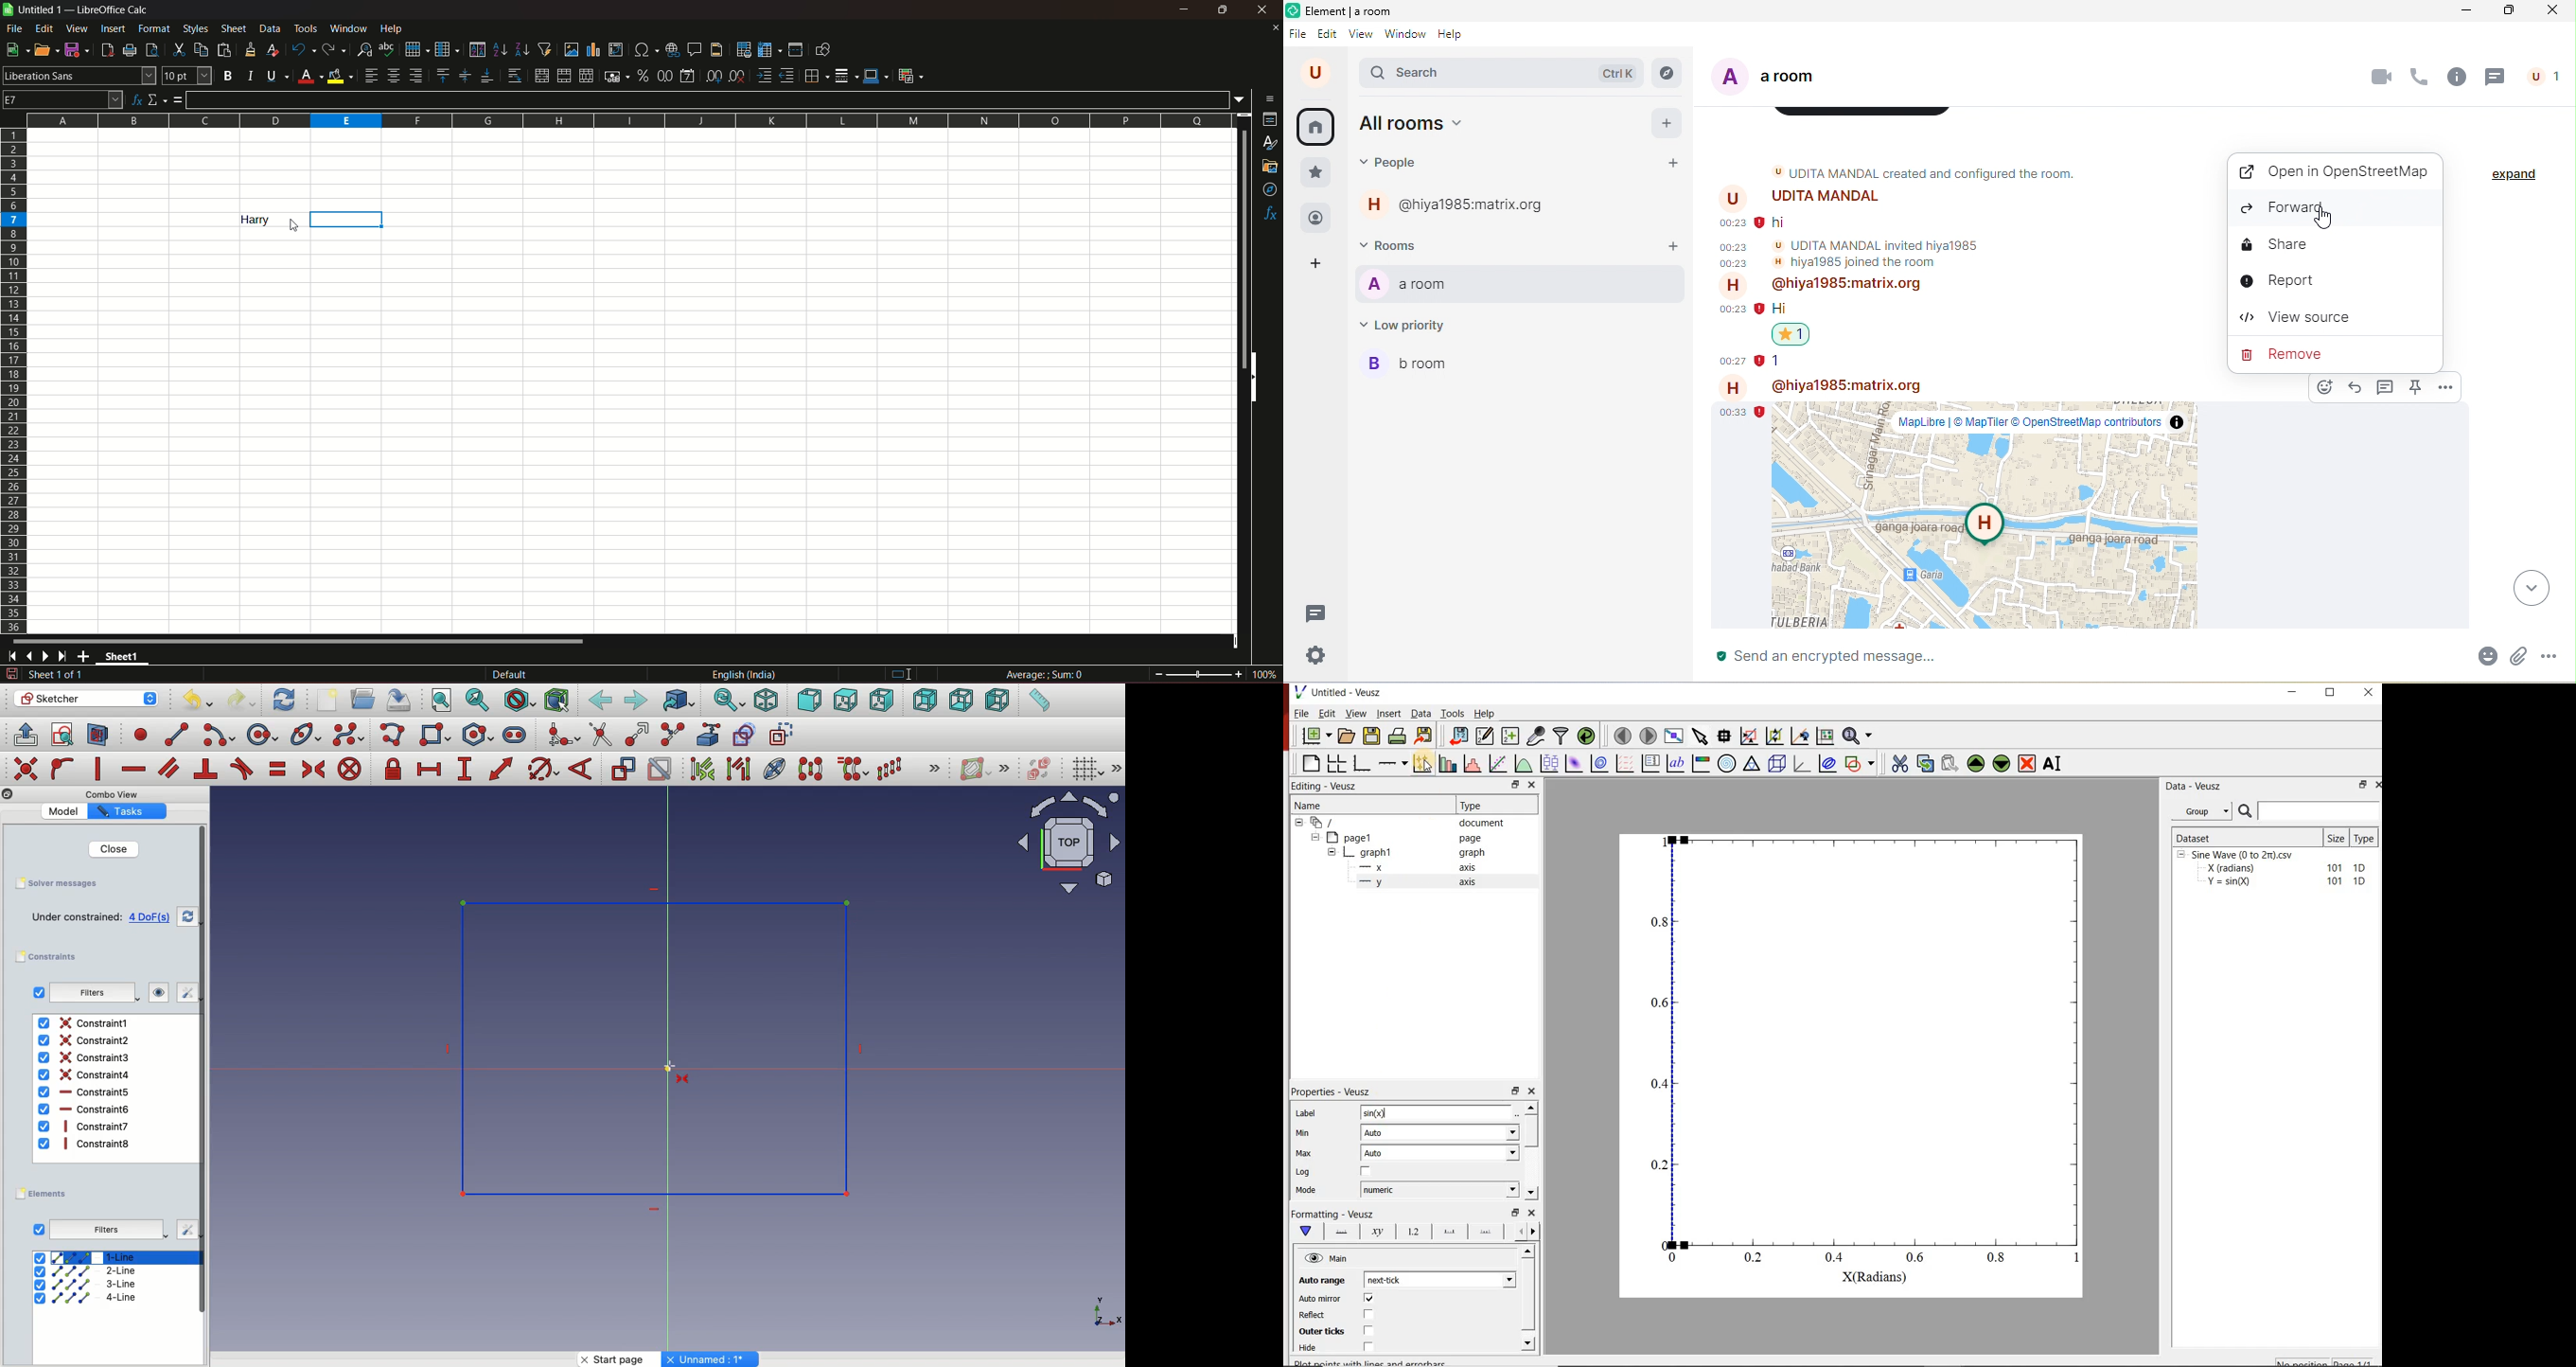  What do you see at coordinates (2336, 171) in the screenshot?
I see `open in OpenStreetMap` at bounding box center [2336, 171].